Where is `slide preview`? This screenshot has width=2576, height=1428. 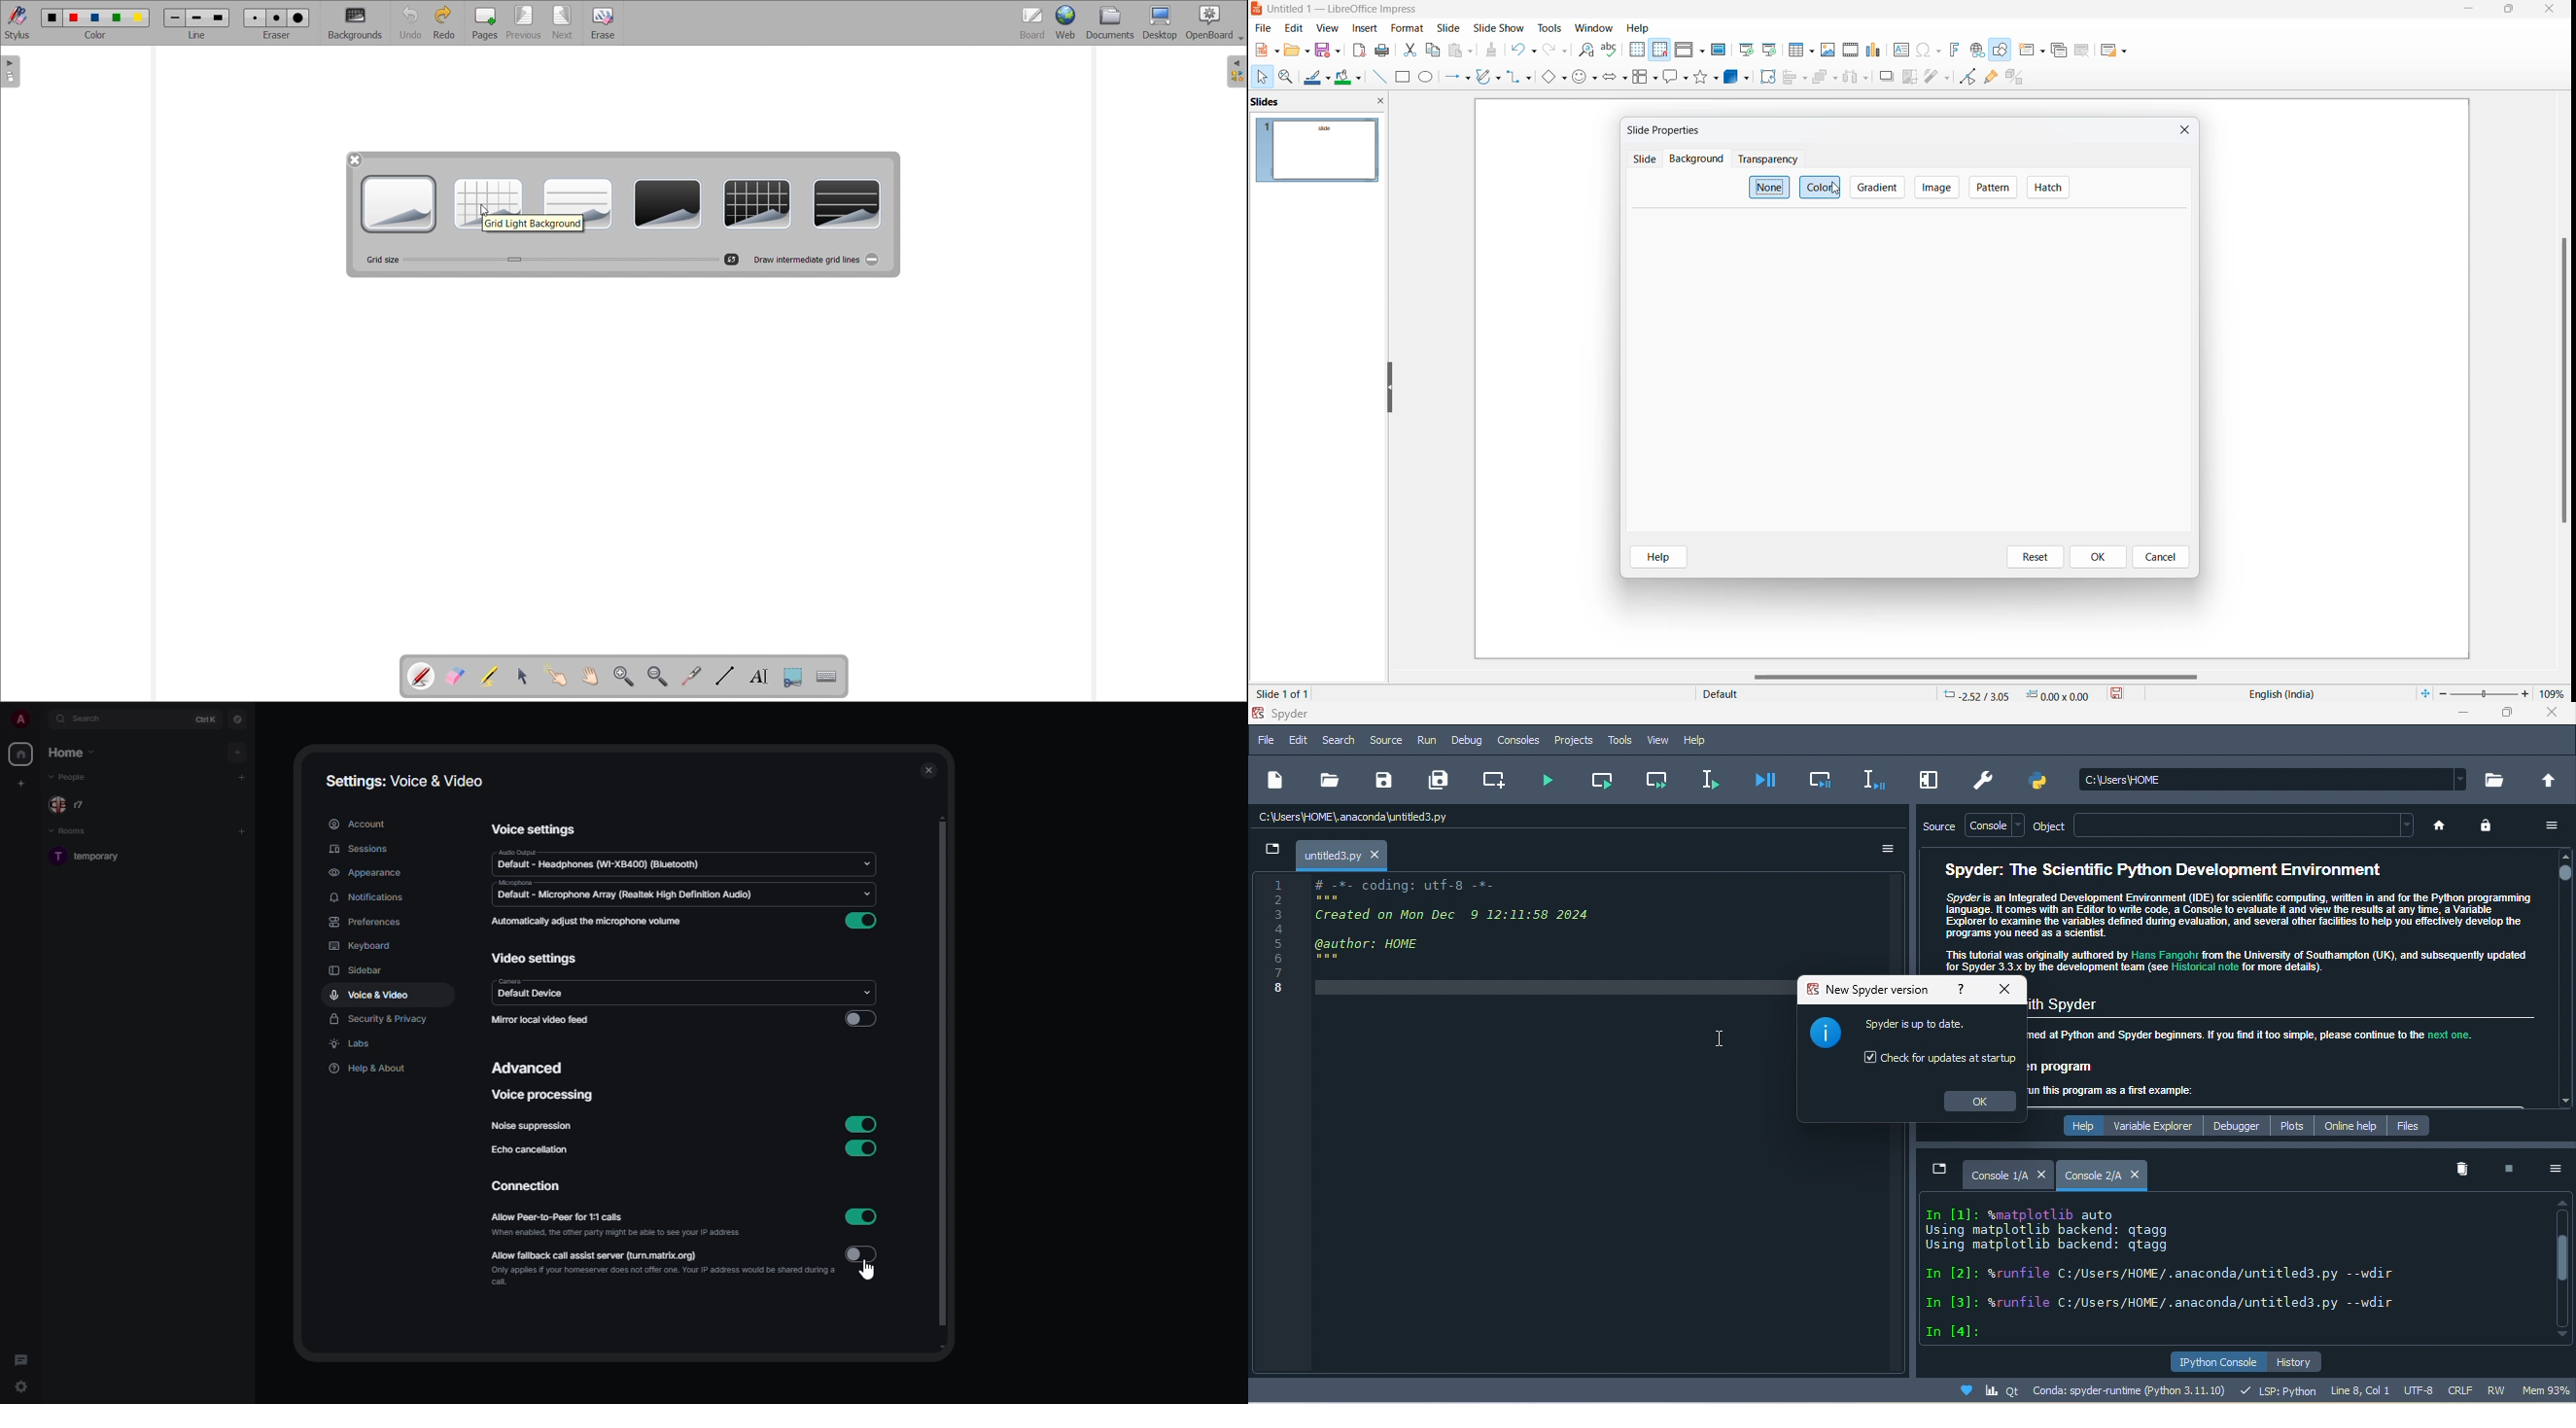
slide preview is located at coordinates (1319, 150).